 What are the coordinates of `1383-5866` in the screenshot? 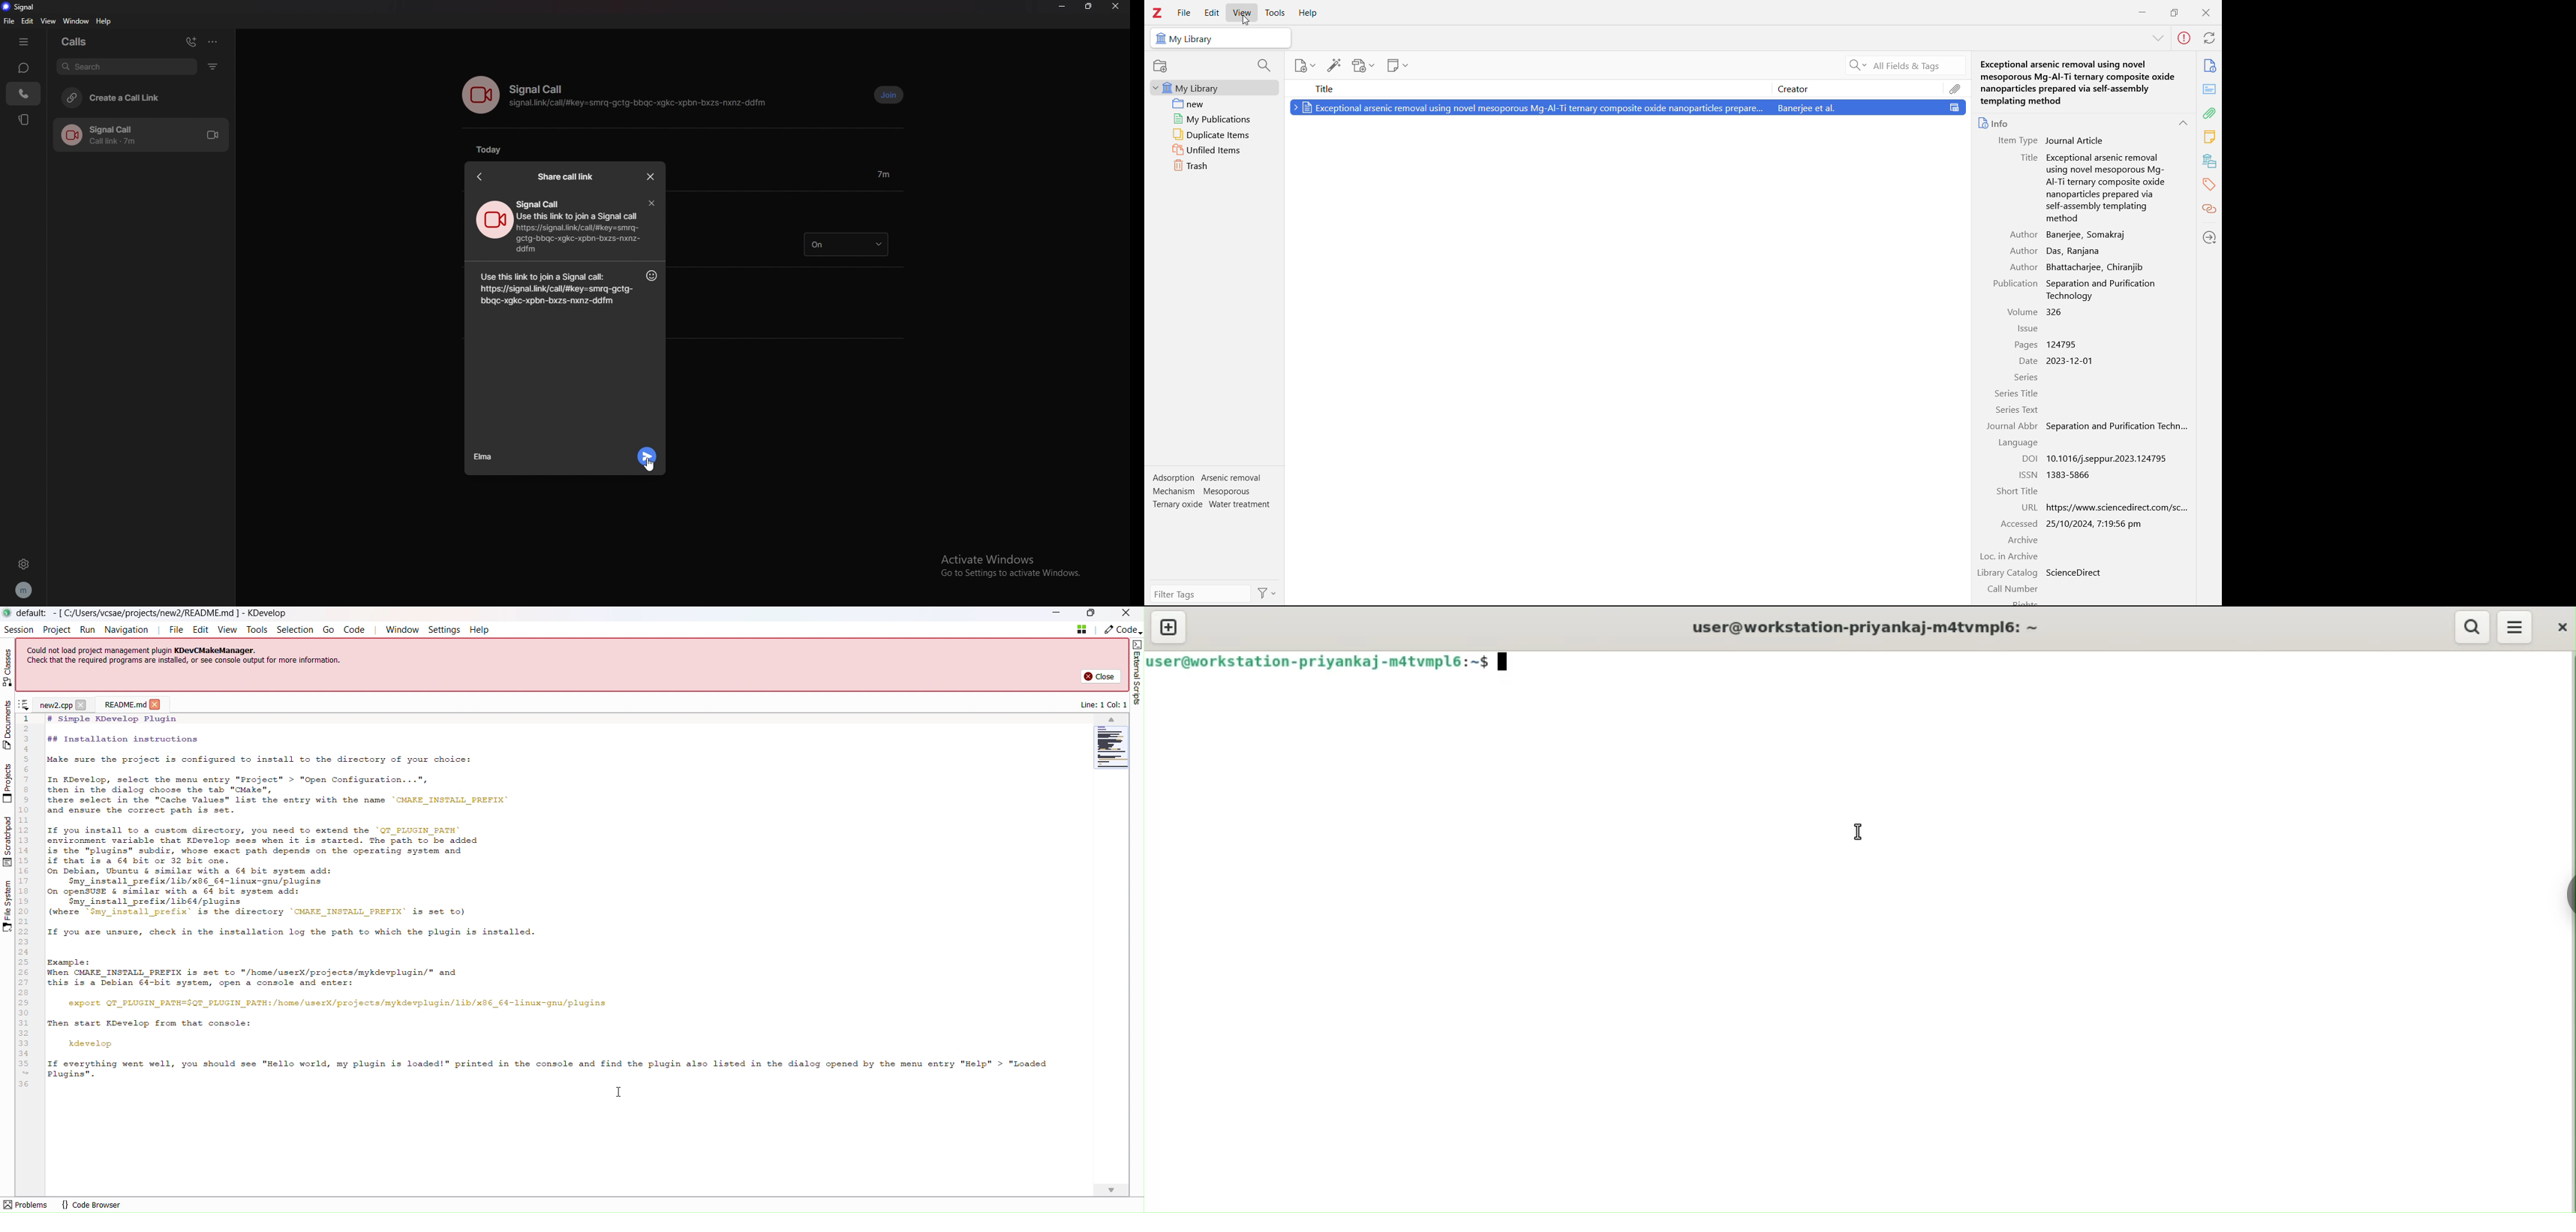 It's located at (2072, 475).